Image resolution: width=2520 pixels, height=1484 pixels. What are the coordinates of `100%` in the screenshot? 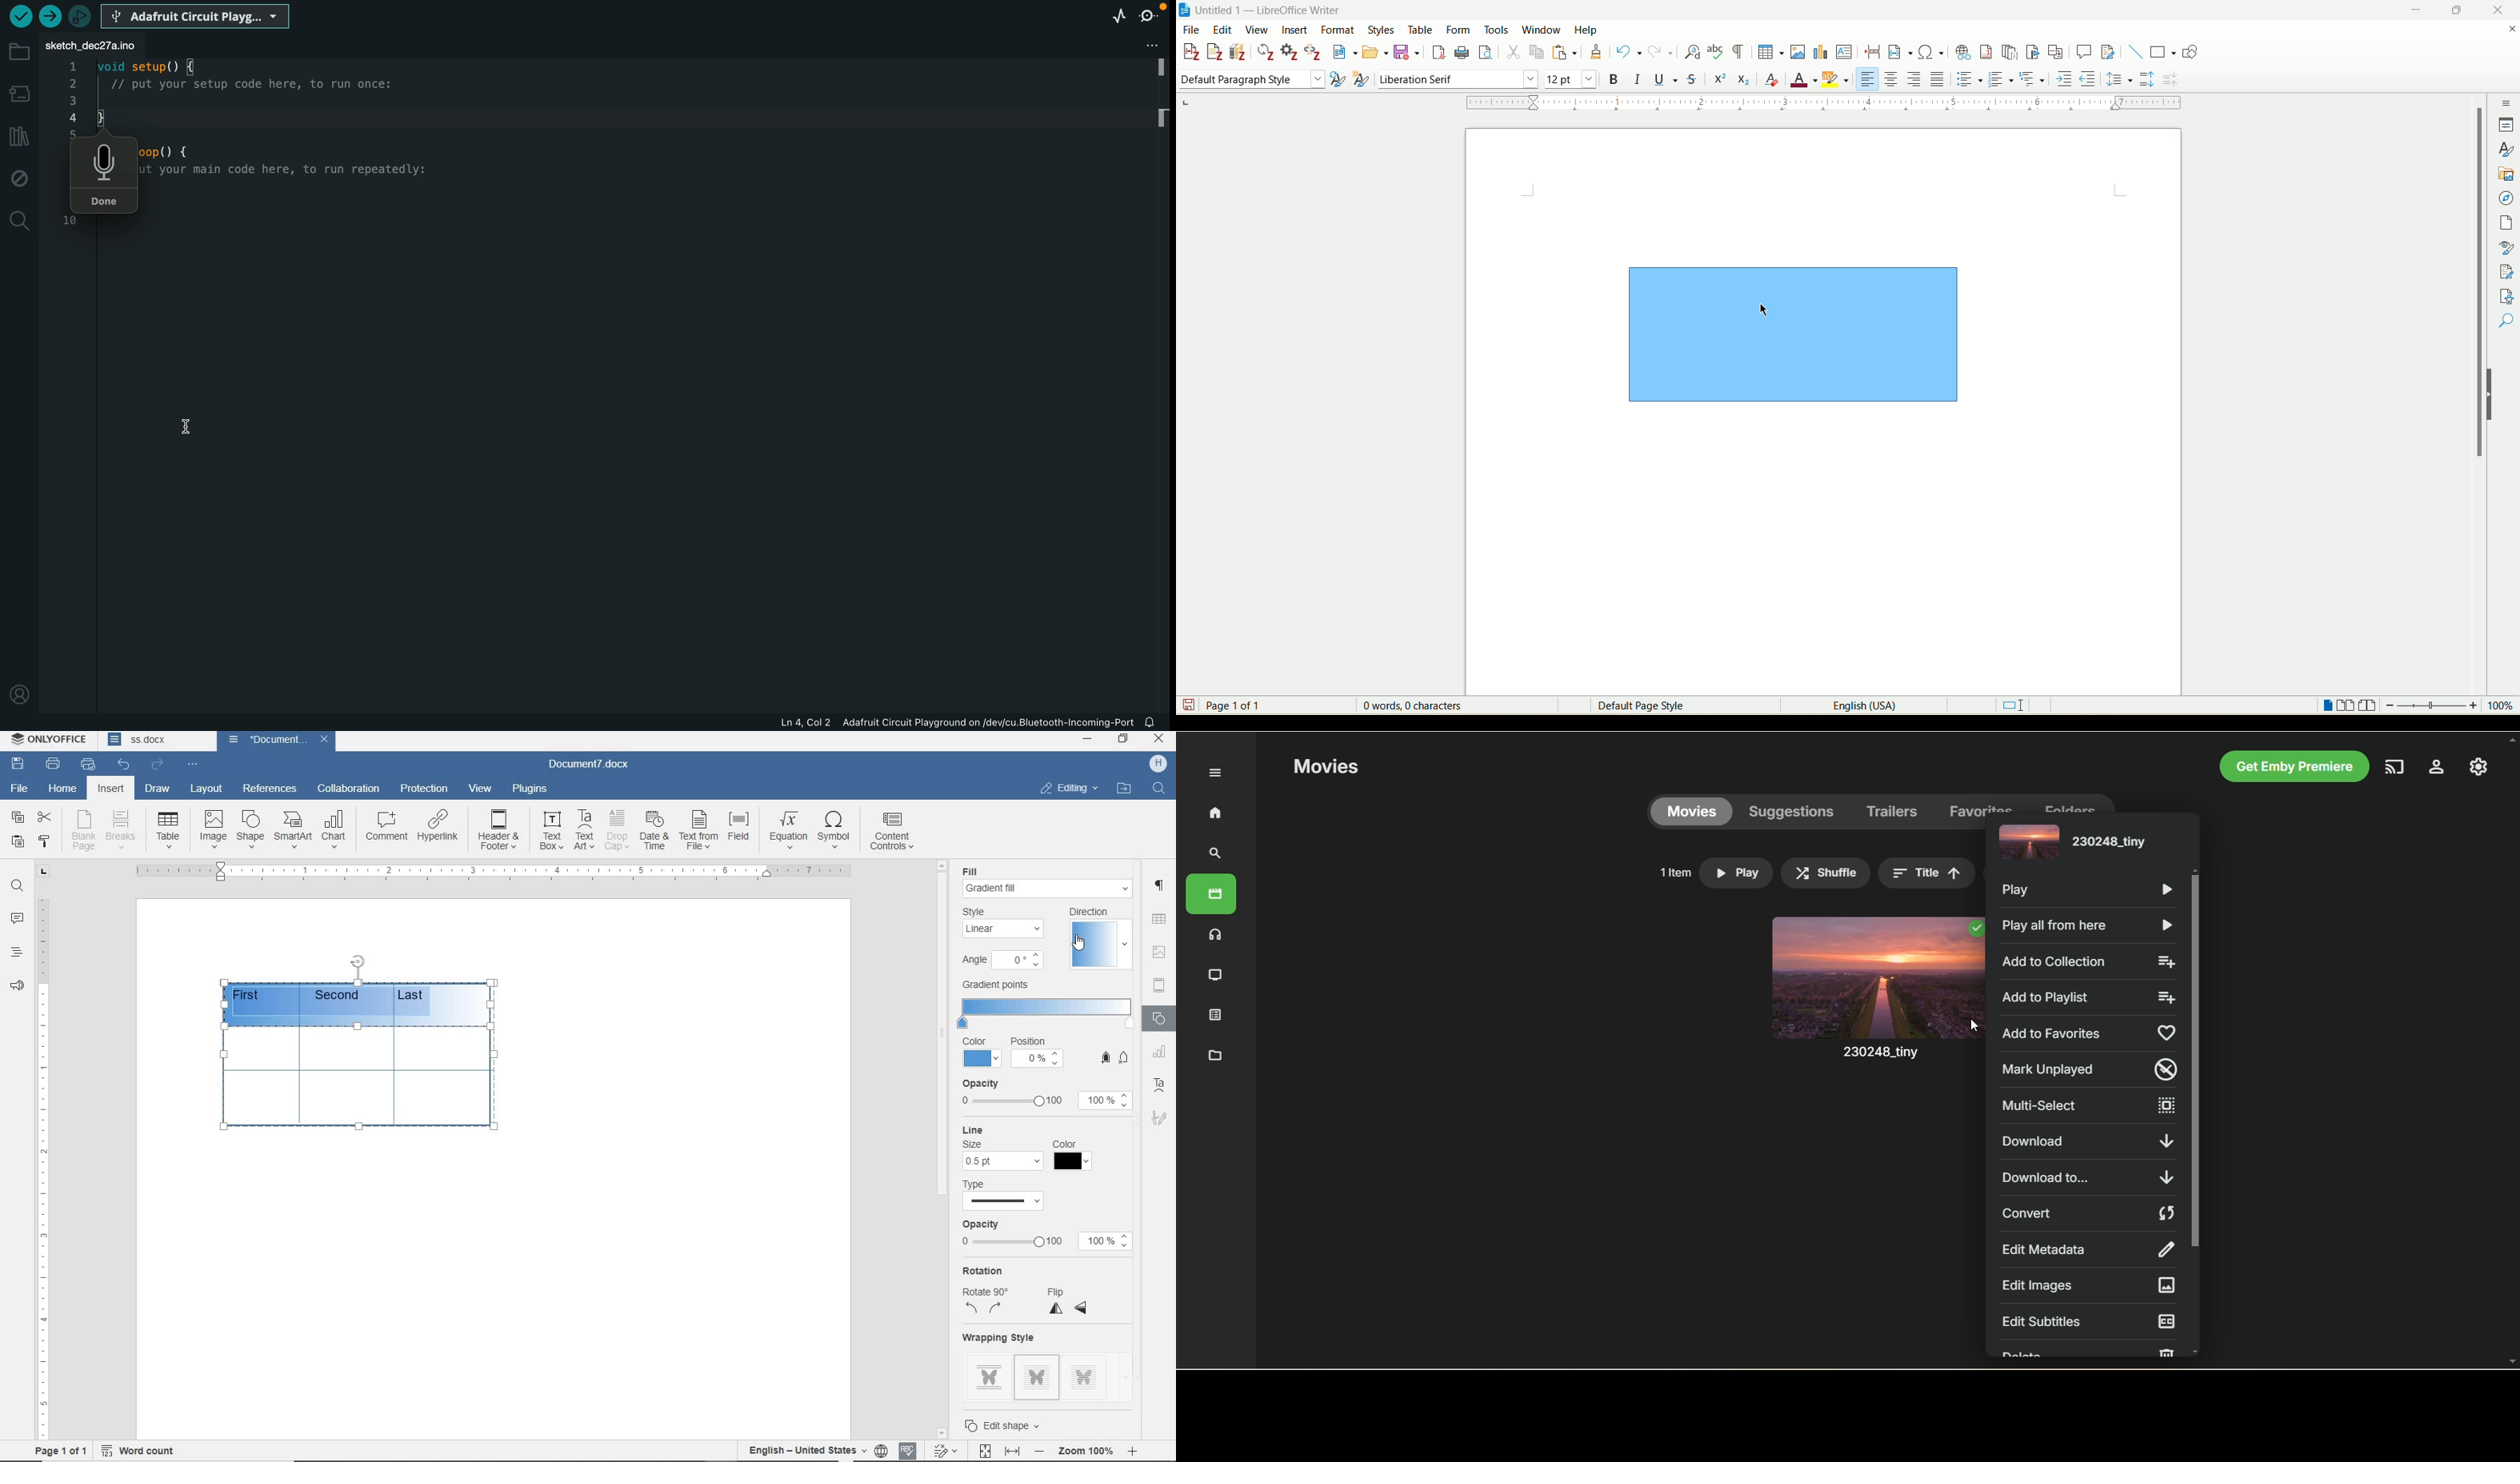 It's located at (1106, 1096).